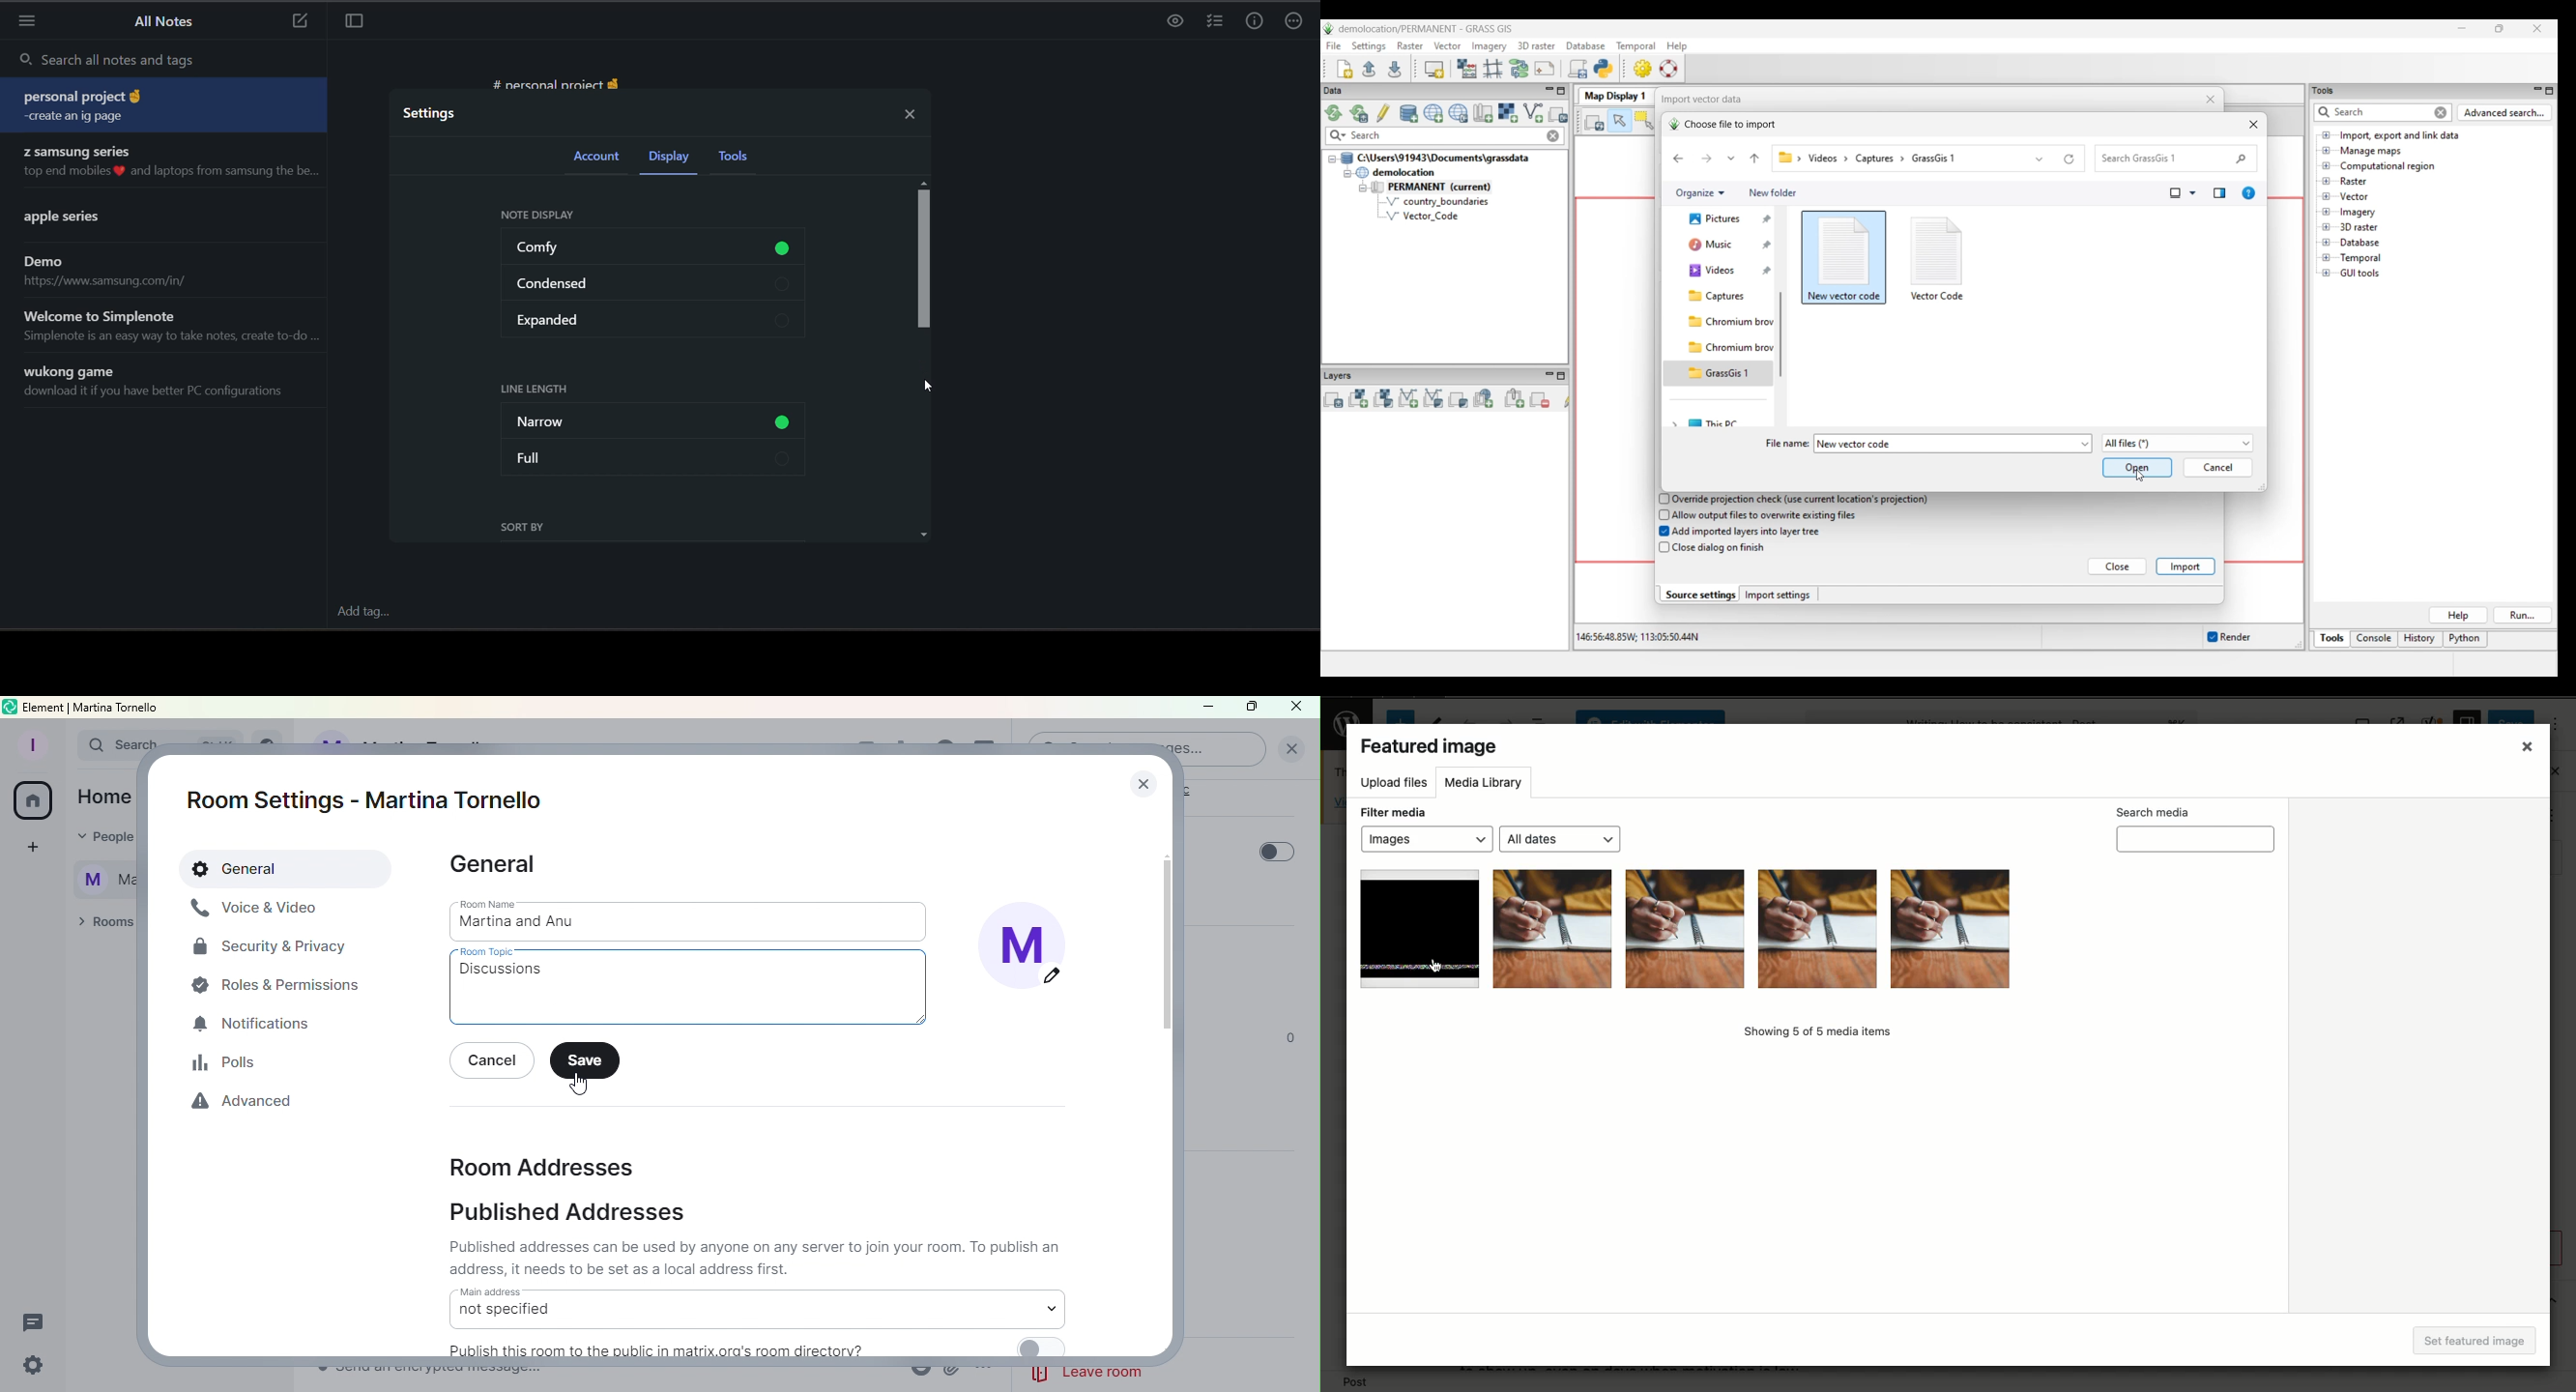 This screenshot has width=2576, height=1400. What do you see at coordinates (297, 21) in the screenshot?
I see `new note` at bounding box center [297, 21].